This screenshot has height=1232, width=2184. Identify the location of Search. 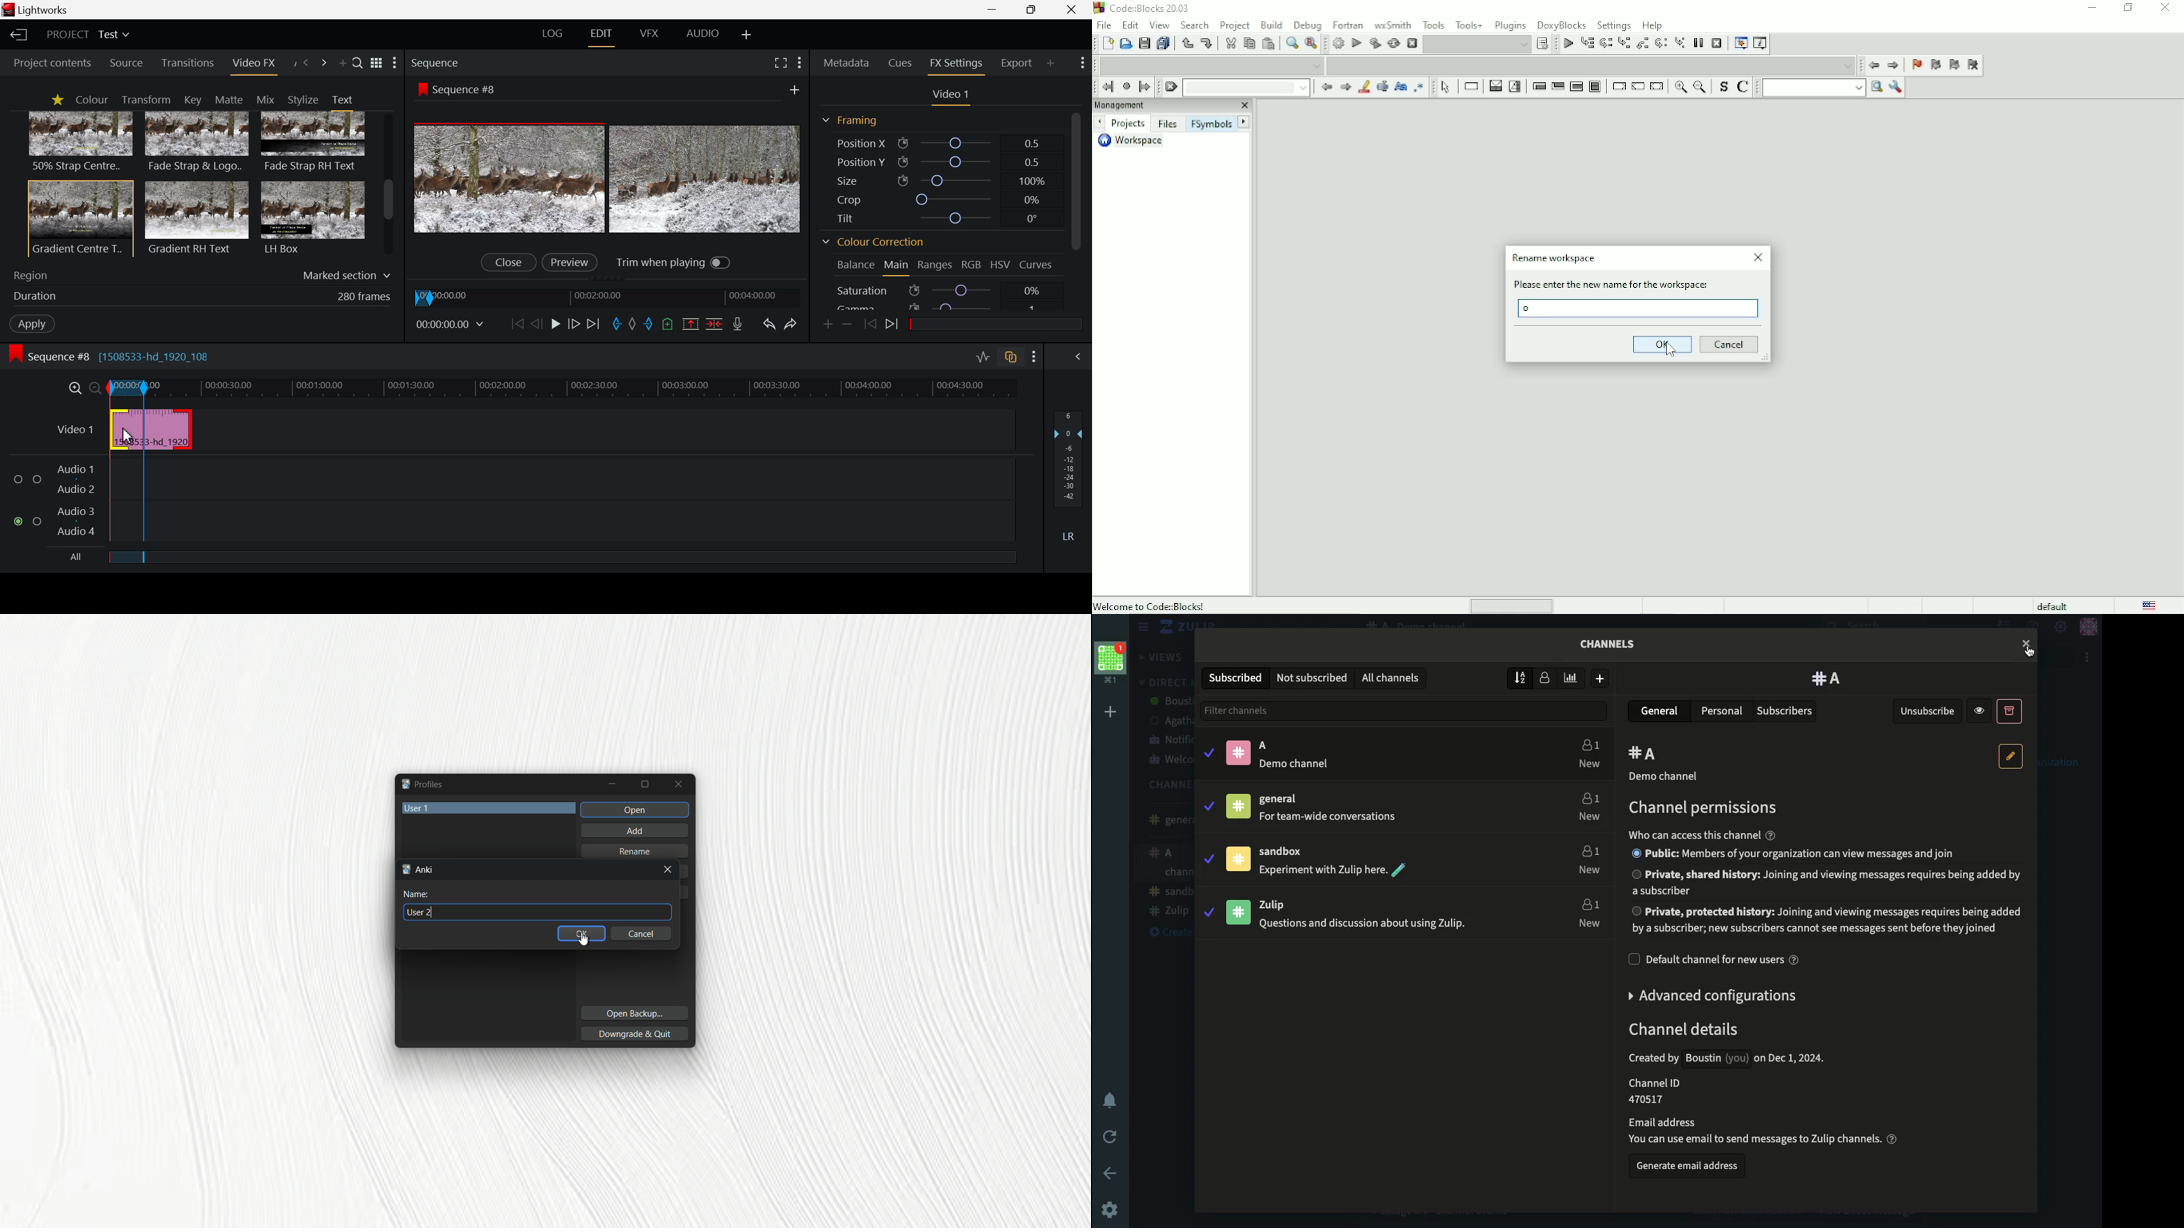
(1196, 25).